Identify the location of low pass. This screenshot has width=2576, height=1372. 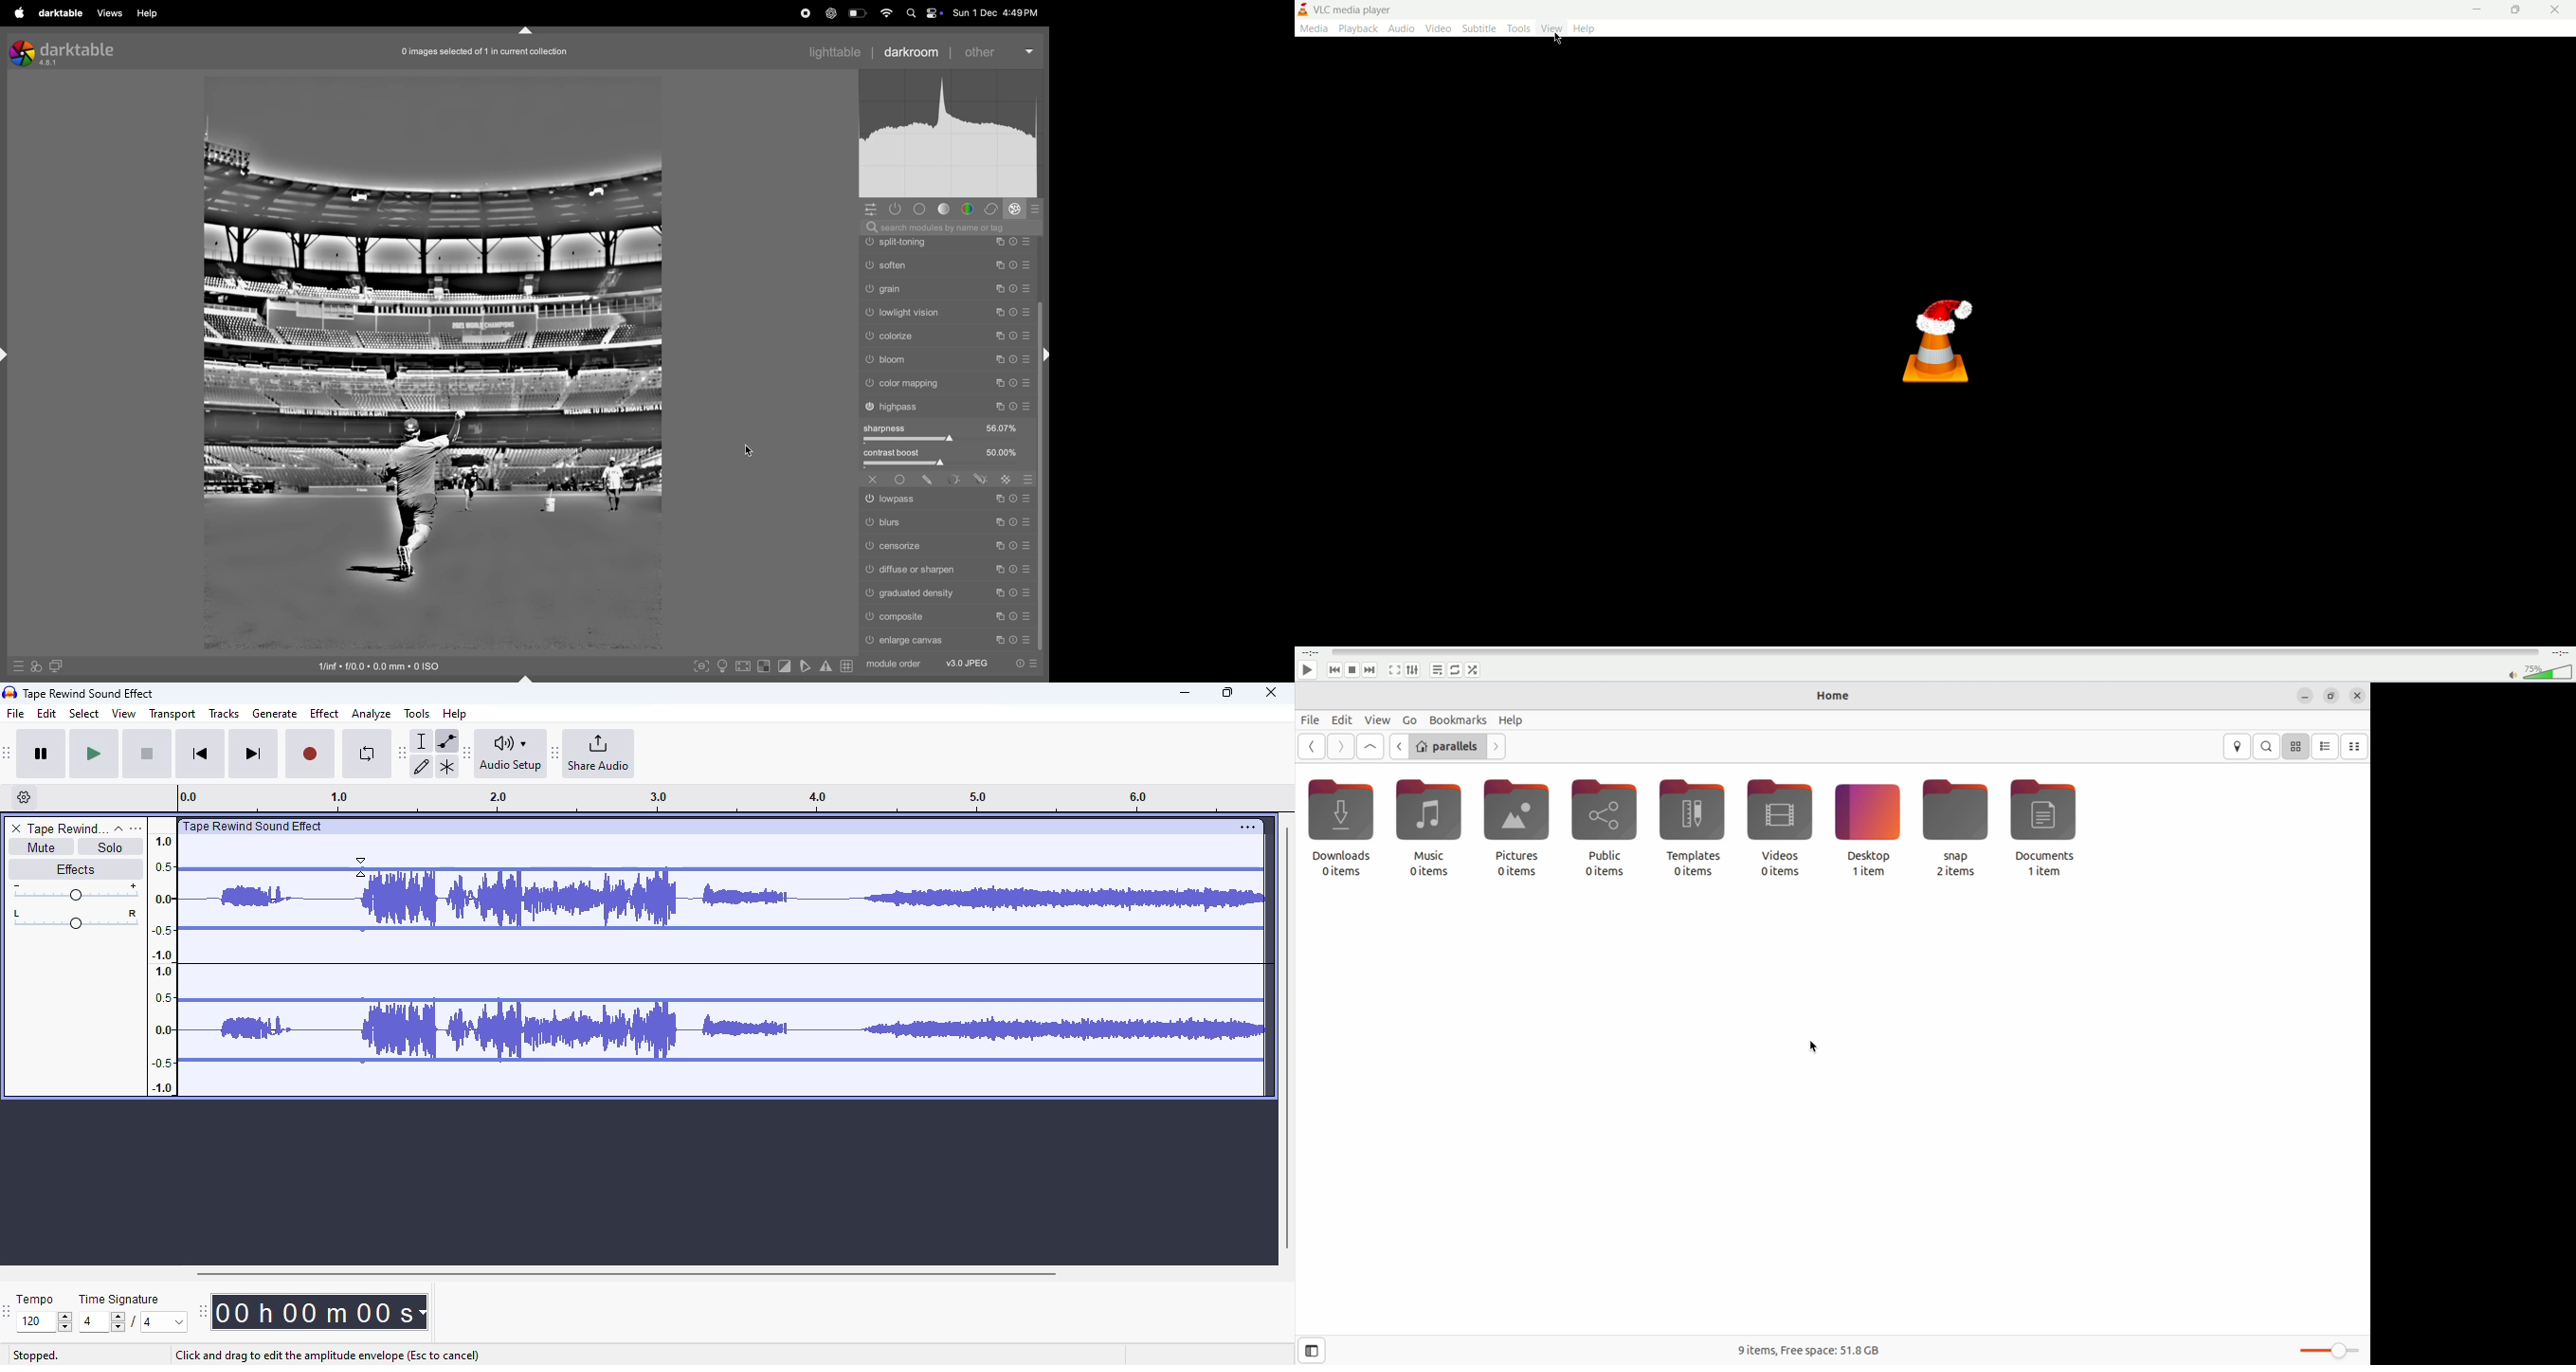
(947, 497).